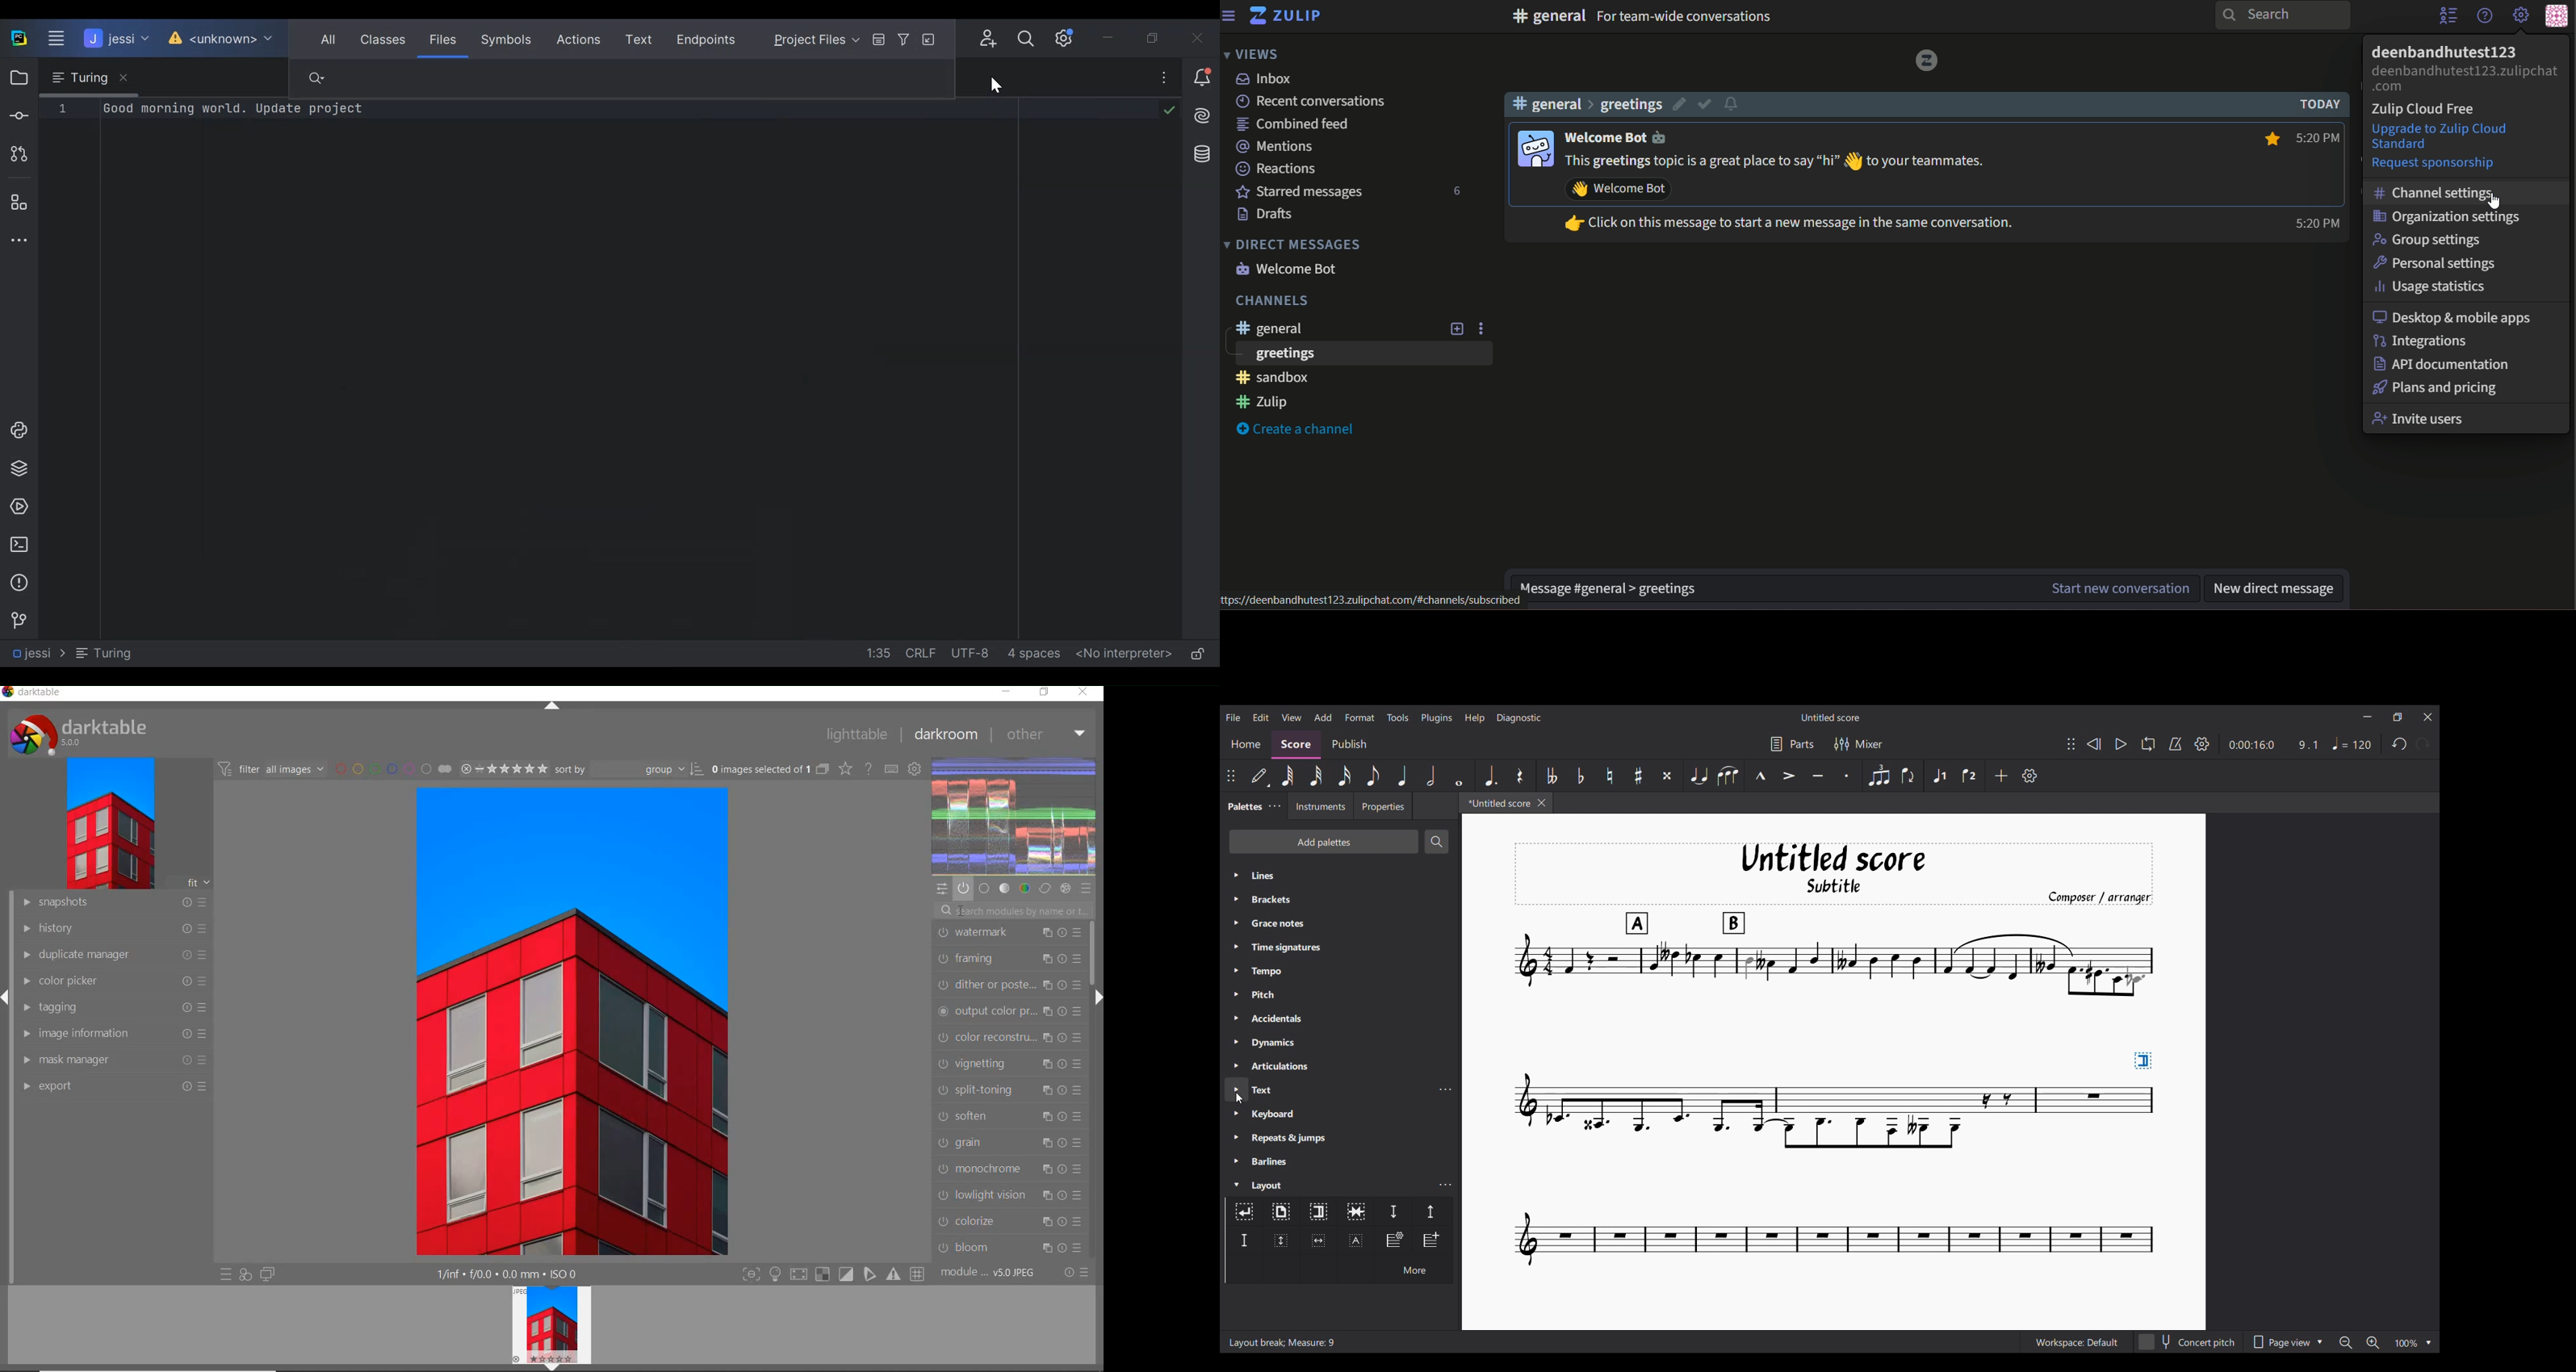 The image size is (2576, 1372). I want to click on Plugins menu, so click(1436, 718).